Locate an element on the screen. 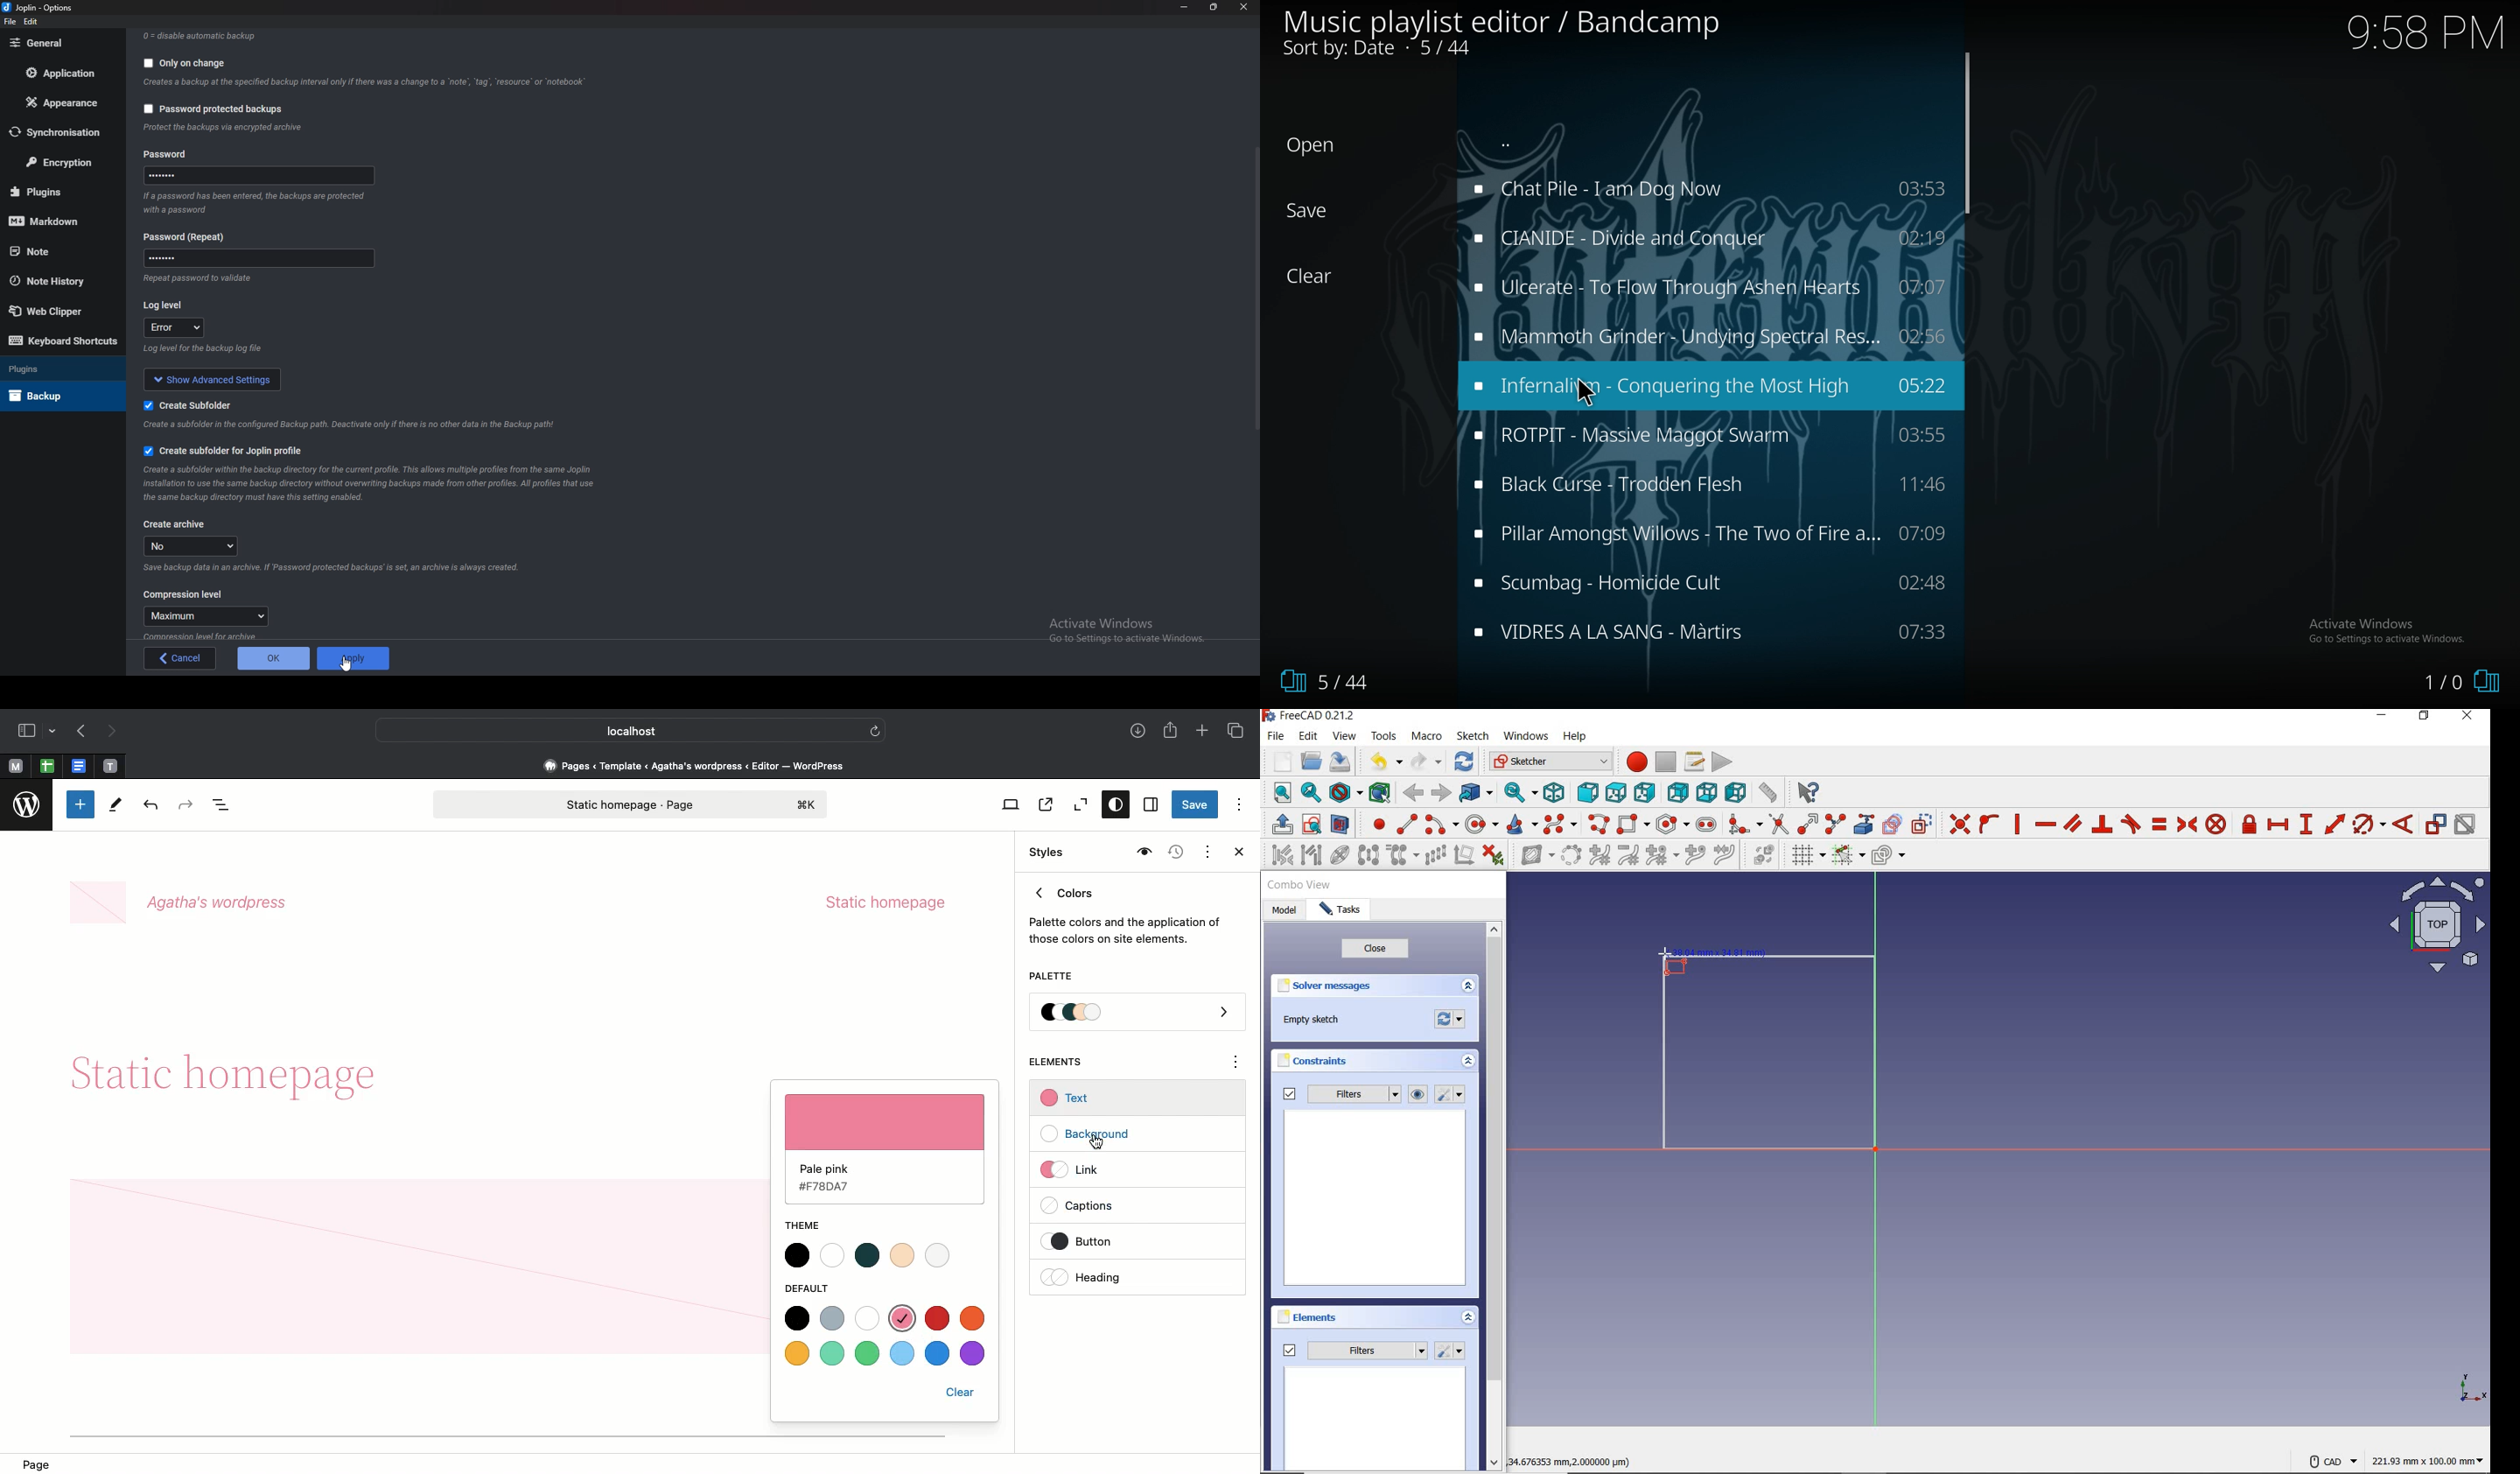 The height and width of the screenshot is (1484, 2520). macro recording is located at coordinates (1634, 763).